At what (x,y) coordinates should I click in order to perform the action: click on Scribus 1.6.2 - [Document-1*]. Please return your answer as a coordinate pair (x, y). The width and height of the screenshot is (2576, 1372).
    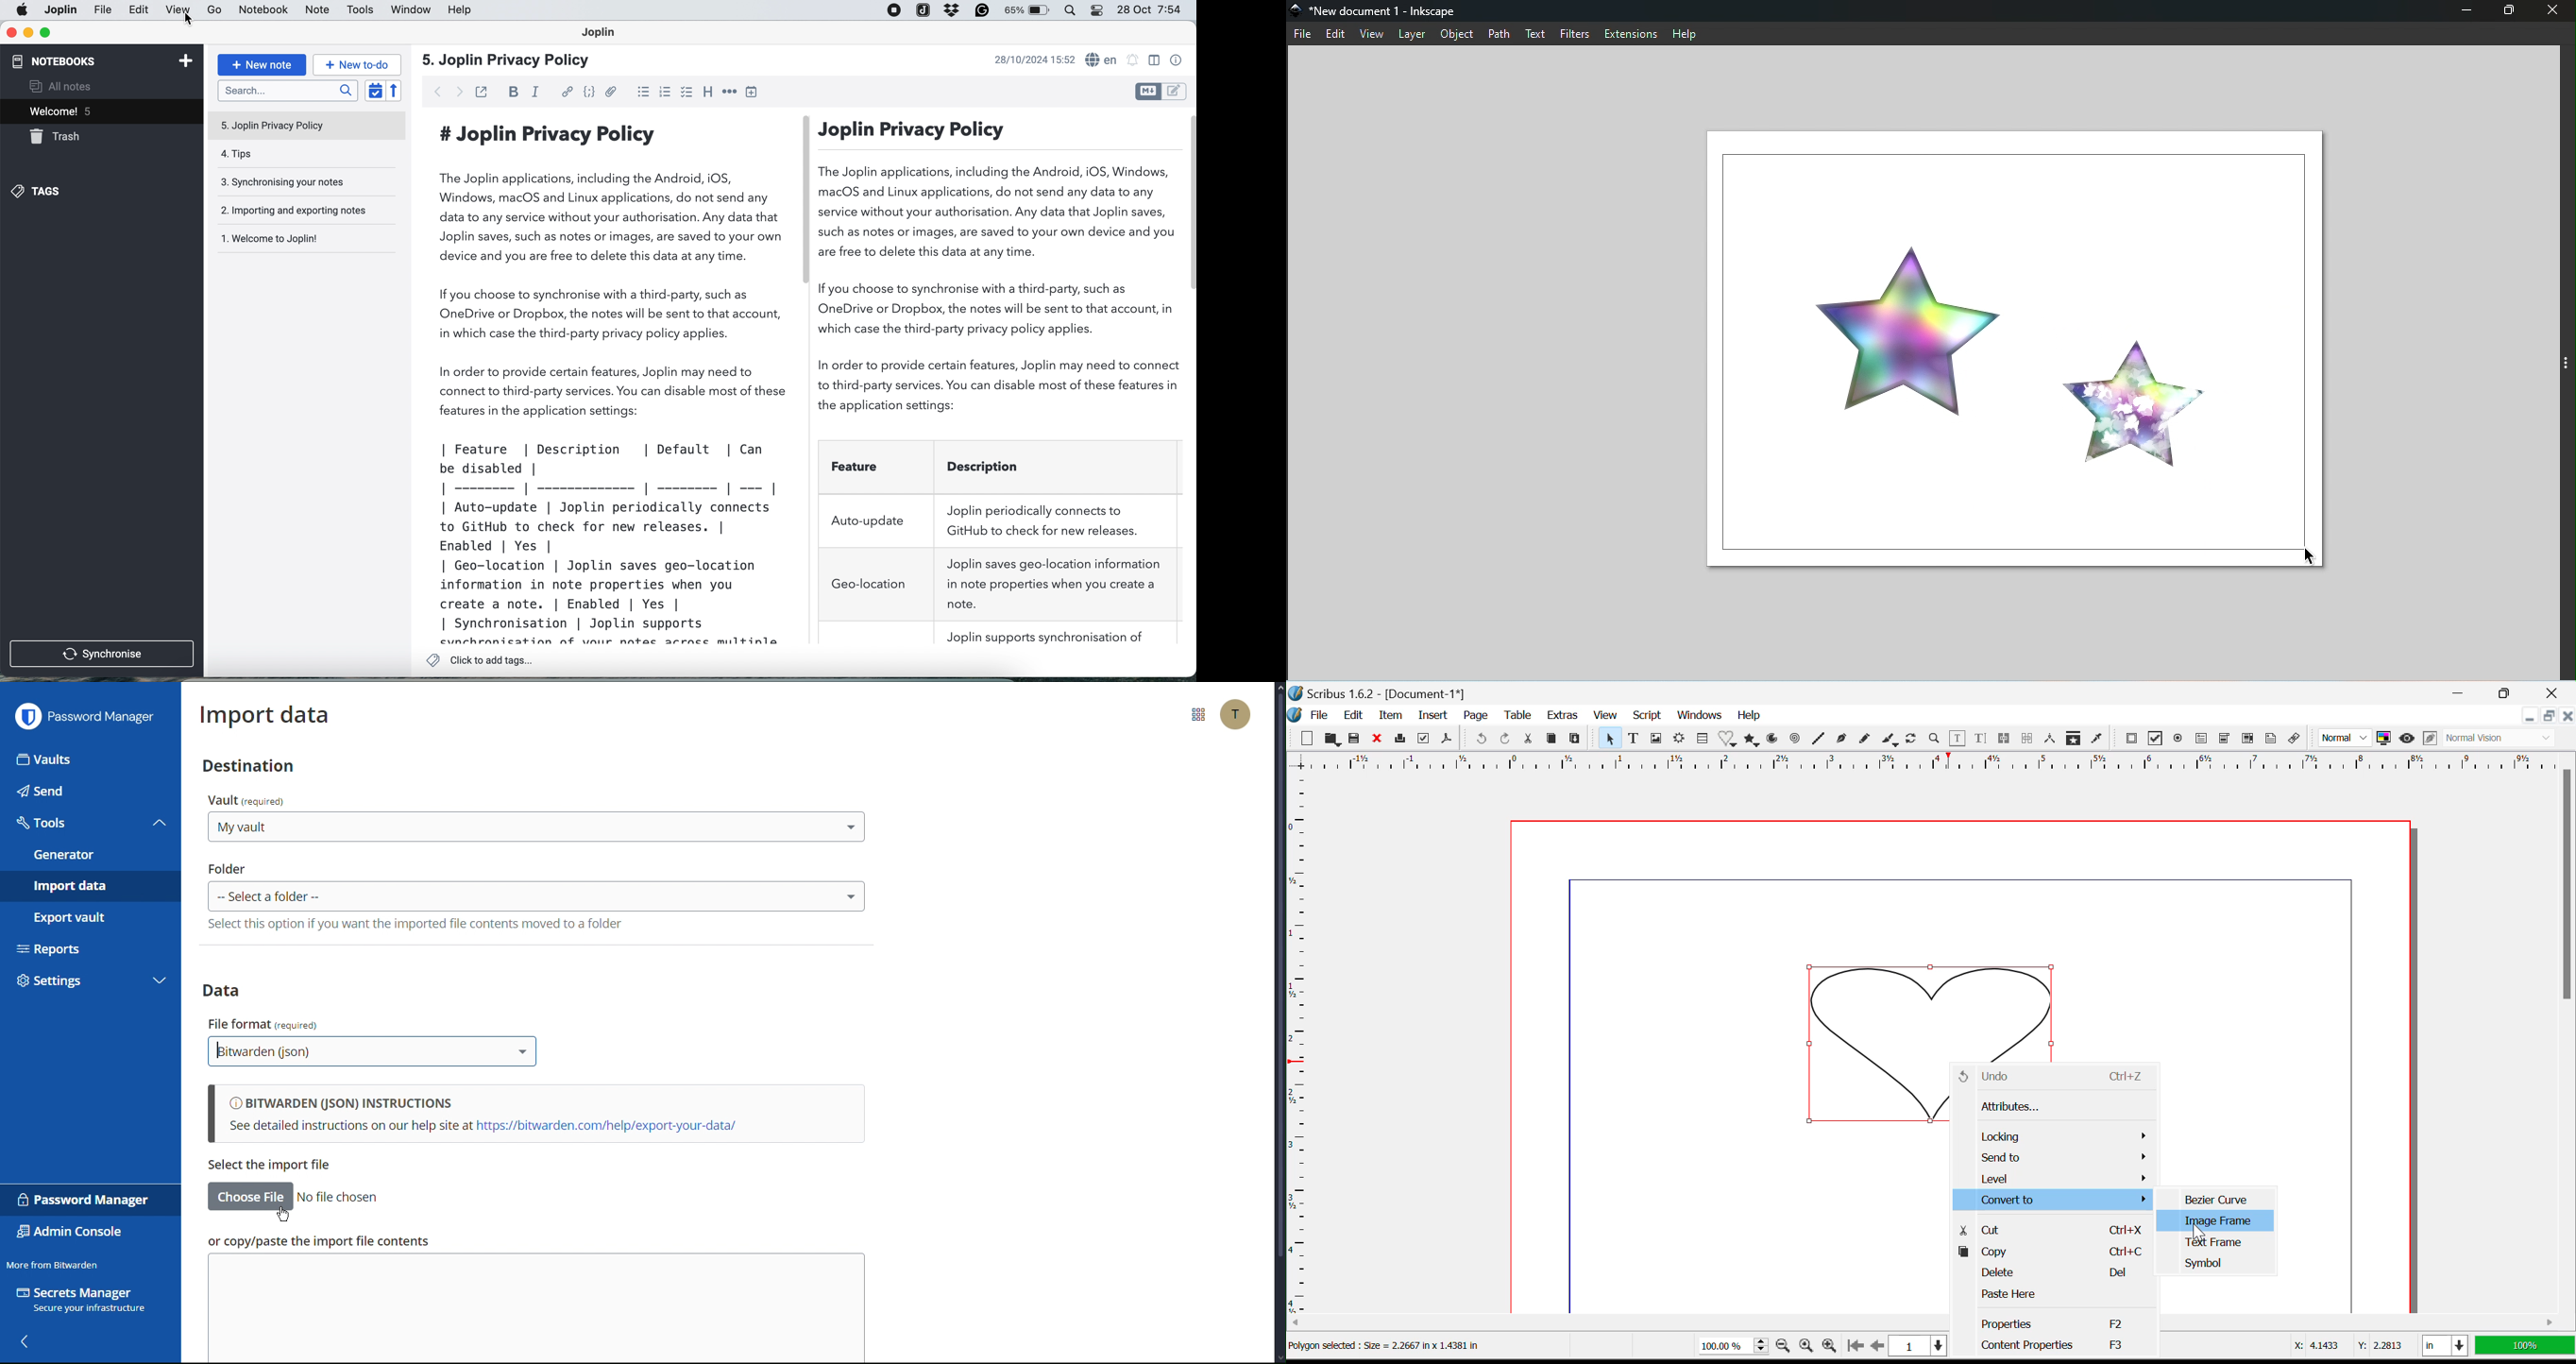
    Looking at the image, I should click on (1384, 693).